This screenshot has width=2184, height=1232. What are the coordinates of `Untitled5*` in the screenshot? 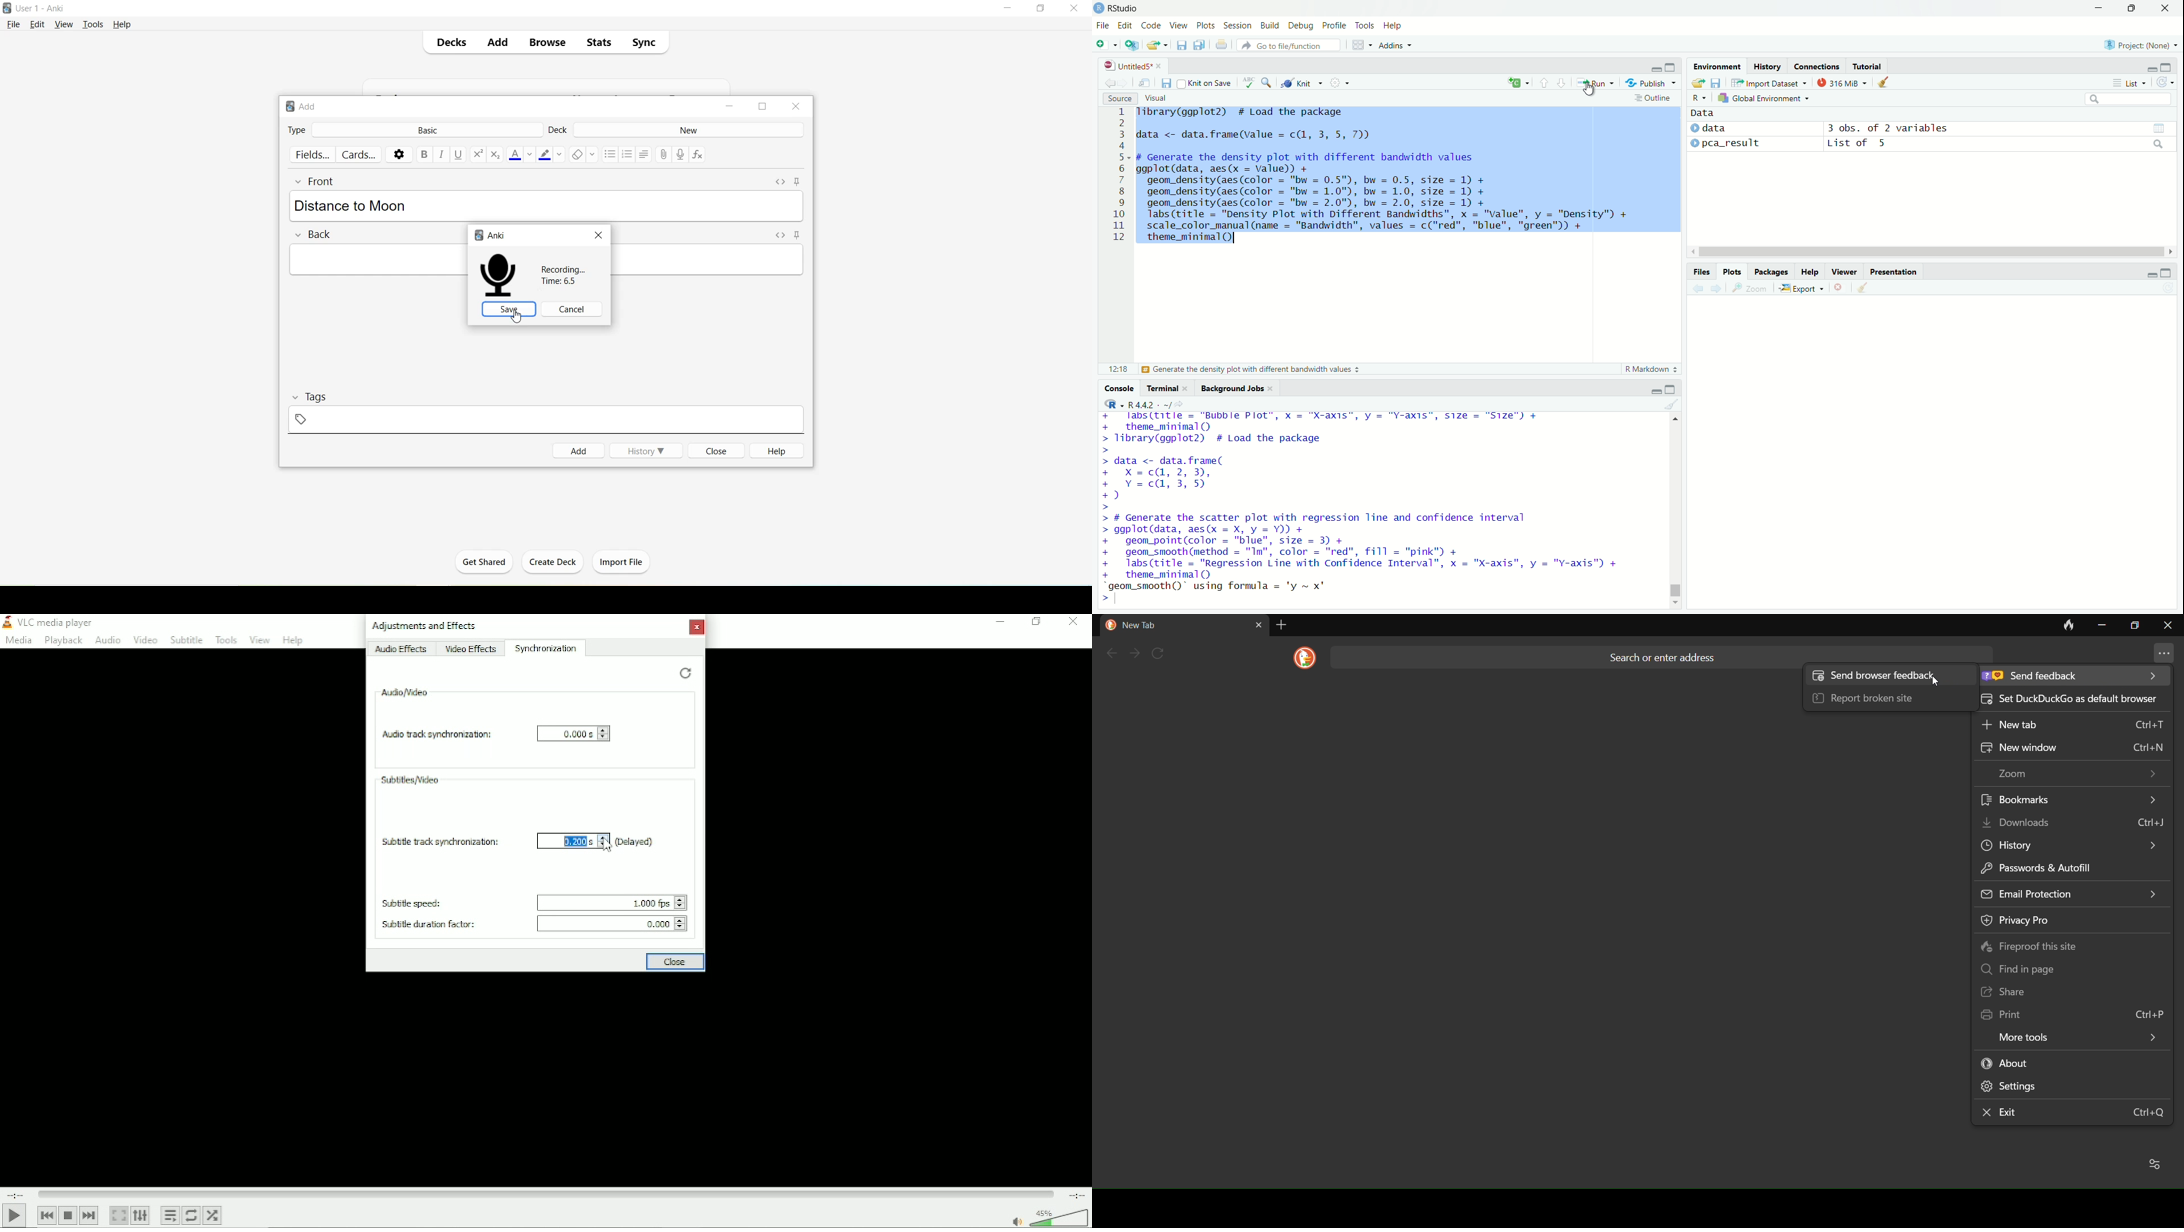 It's located at (1128, 65).